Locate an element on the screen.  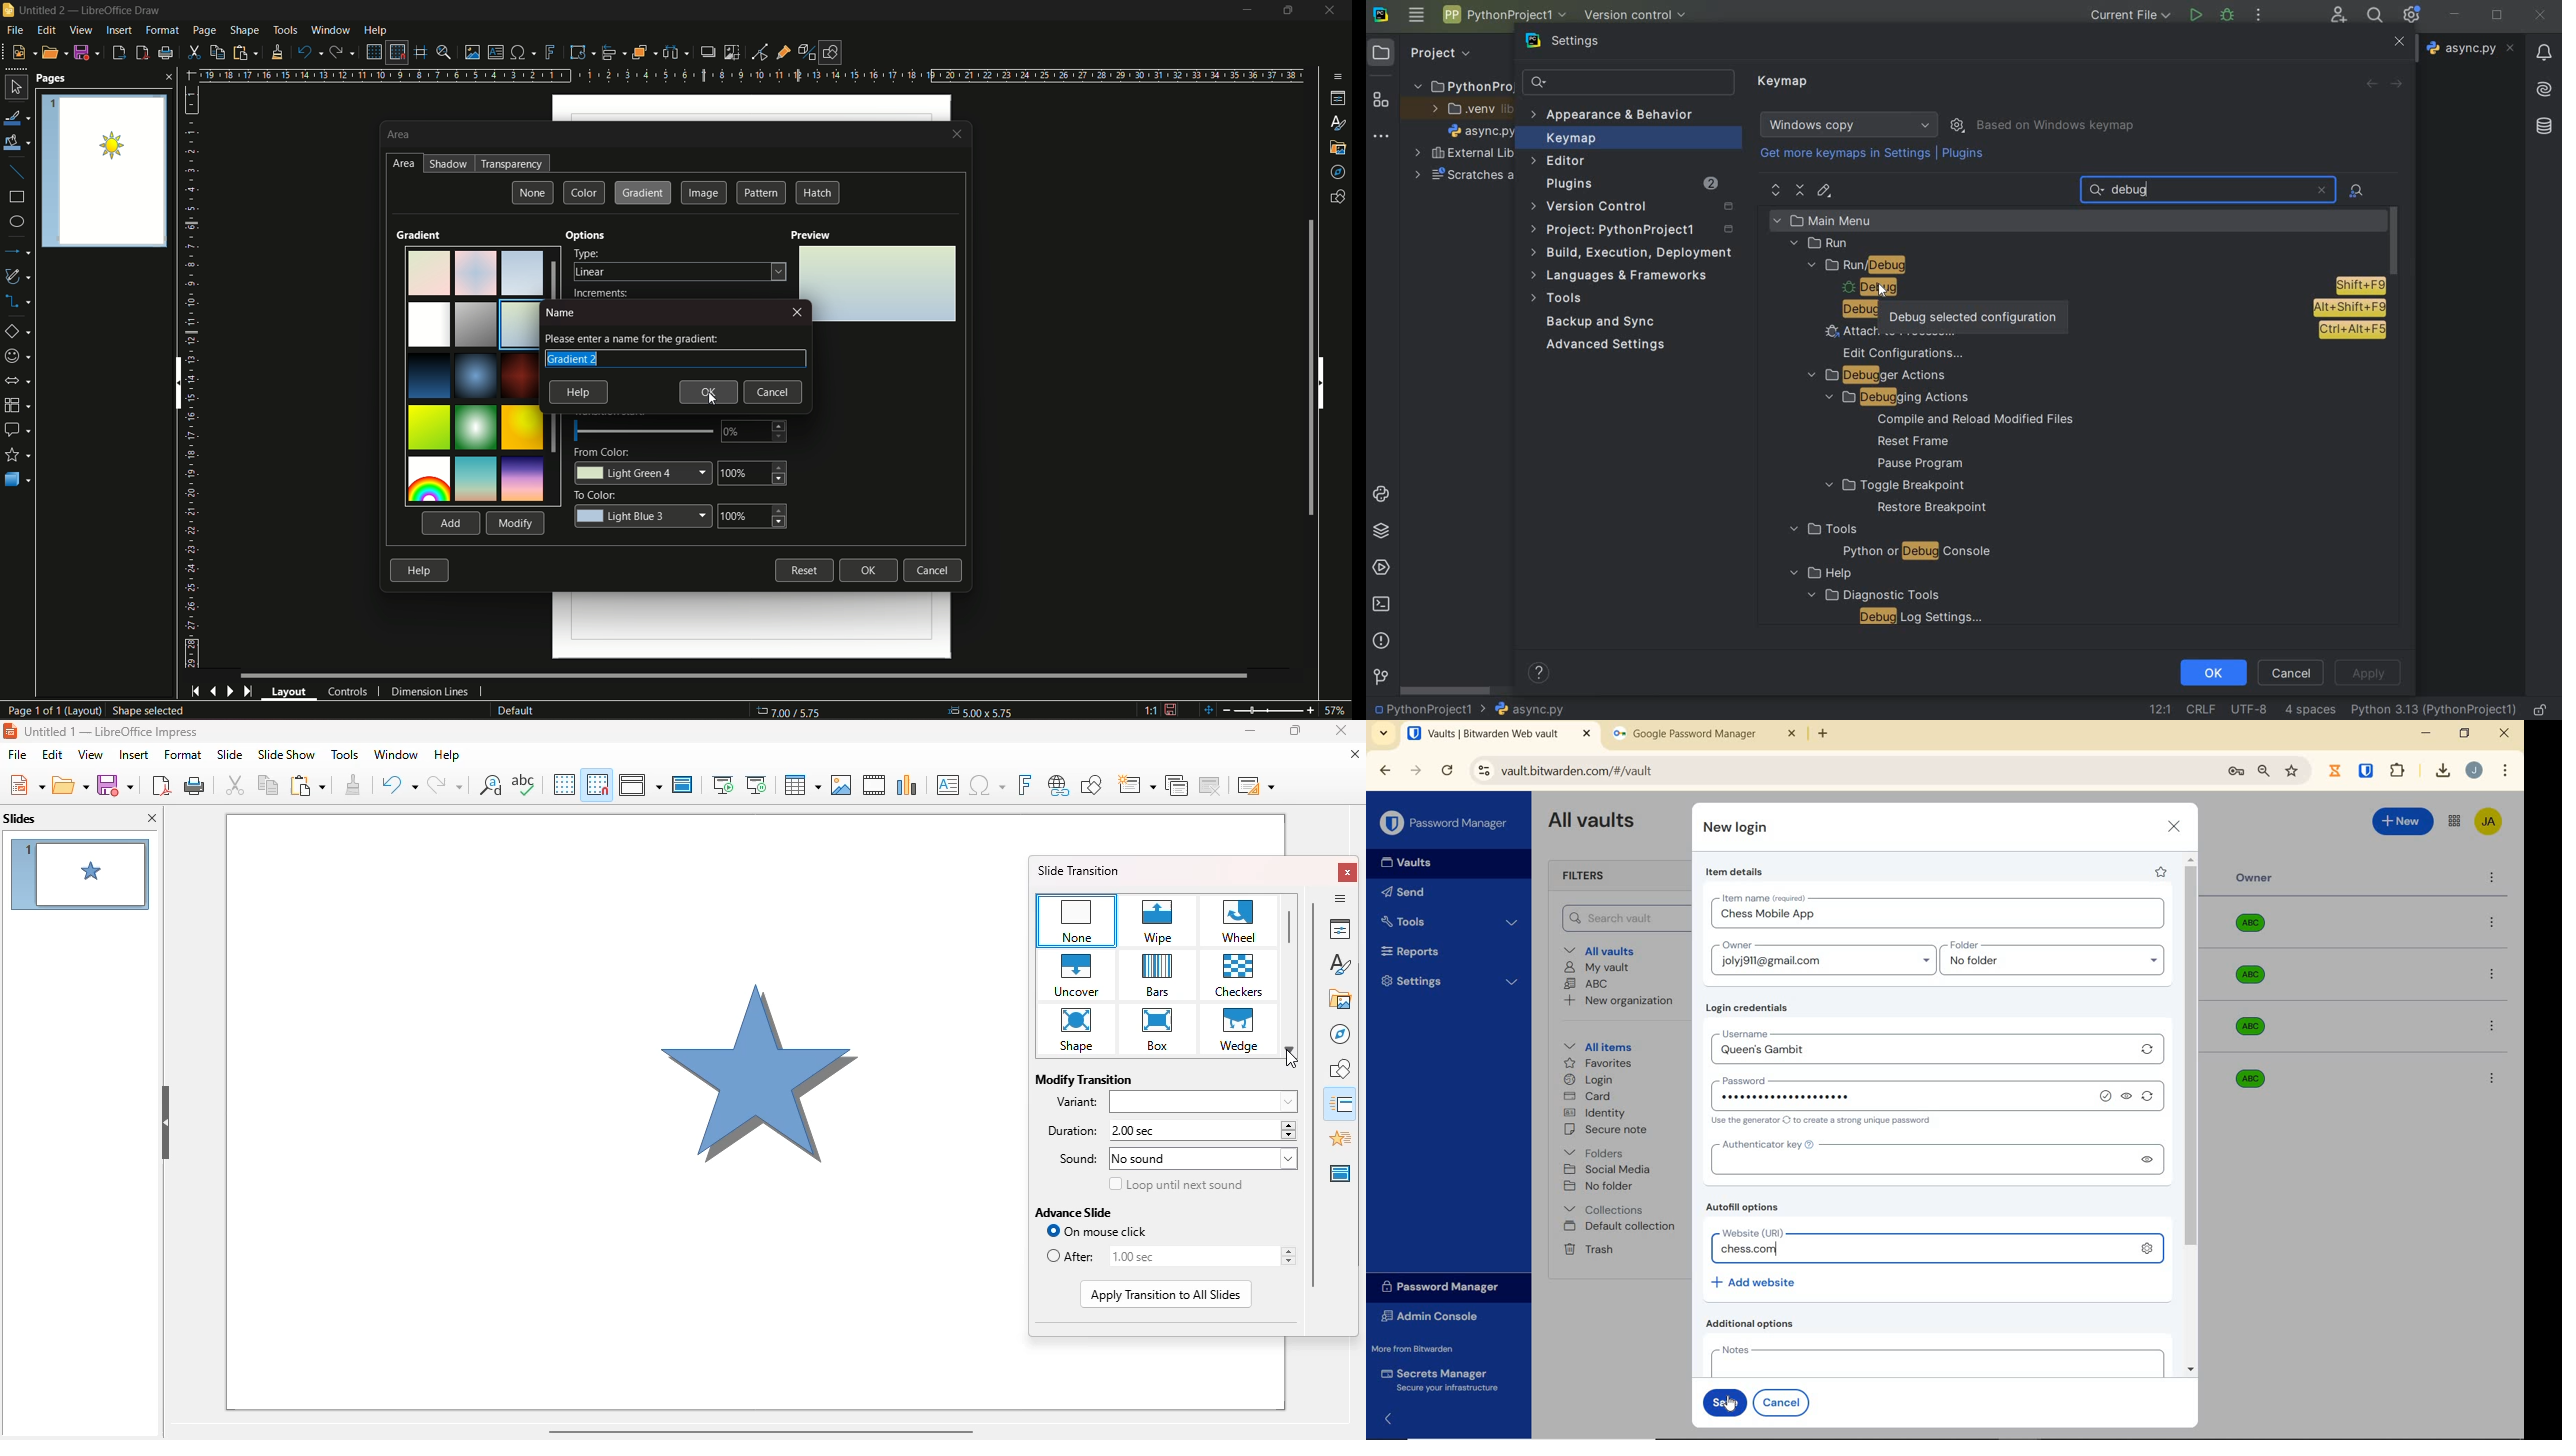
table is located at coordinates (801, 784).